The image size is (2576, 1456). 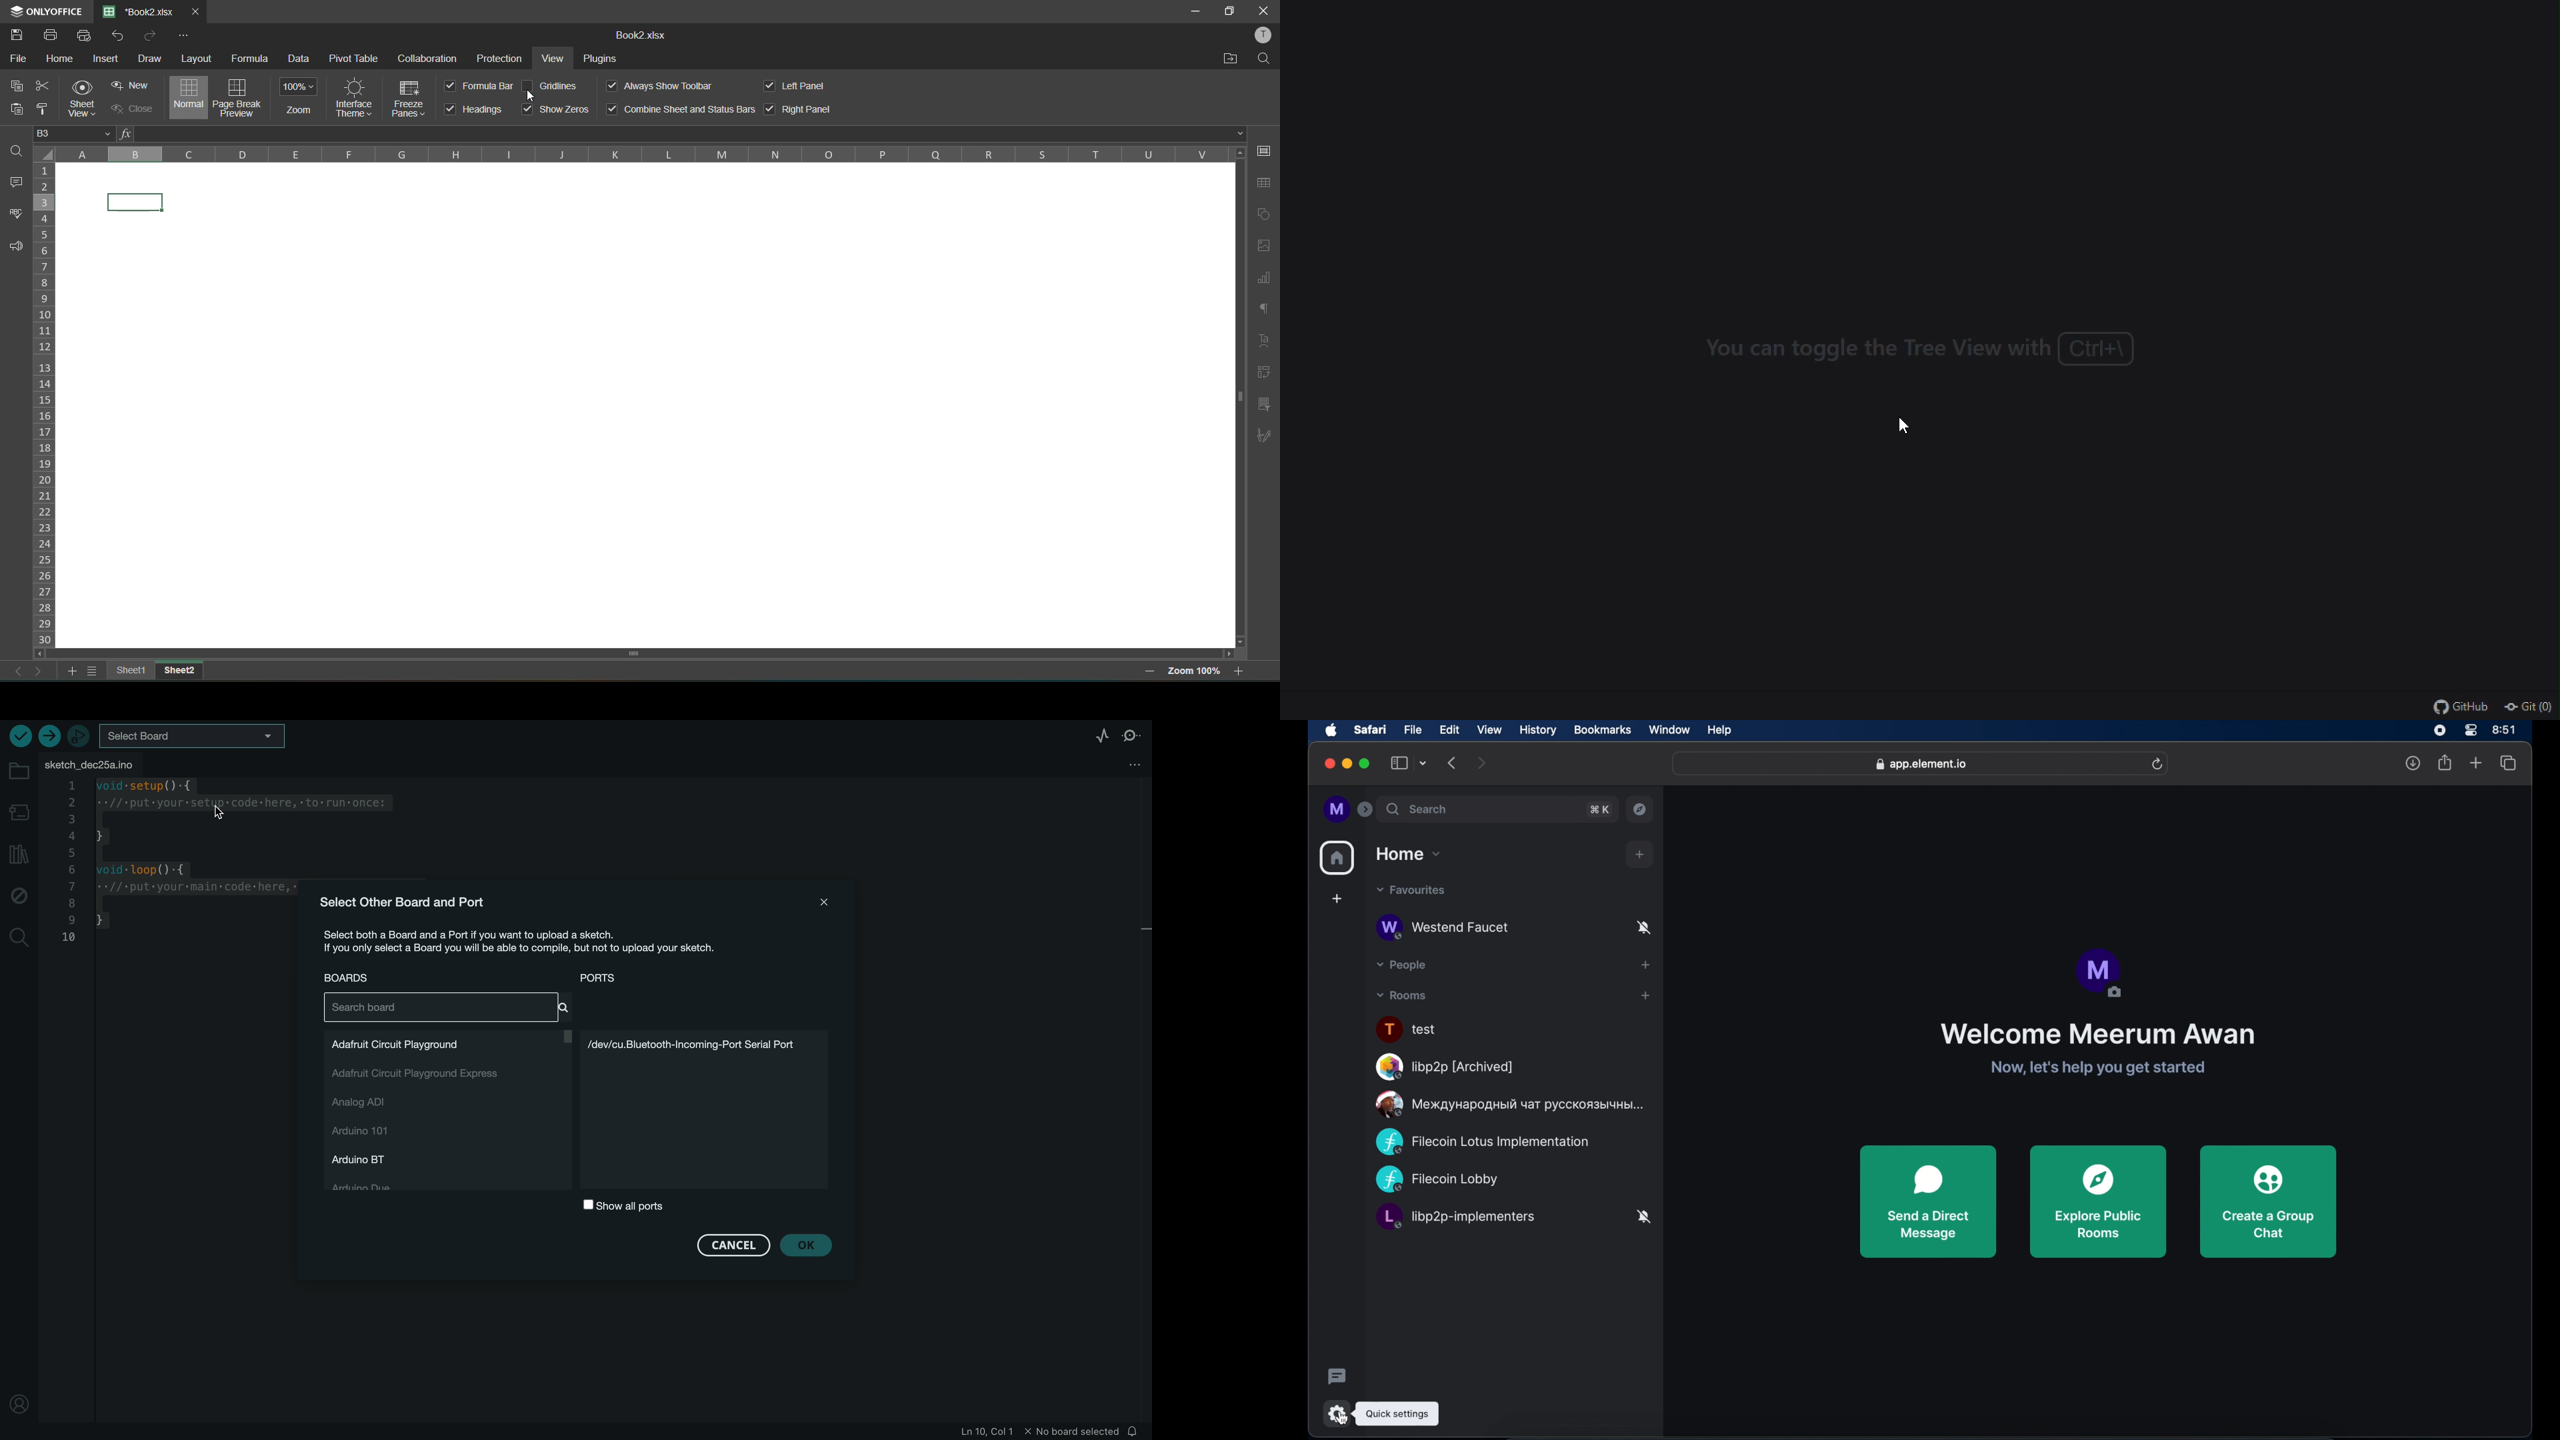 What do you see at coordinates (531, 99) in the screenshot?
I see `cursor` at bounding box center [531, 99].